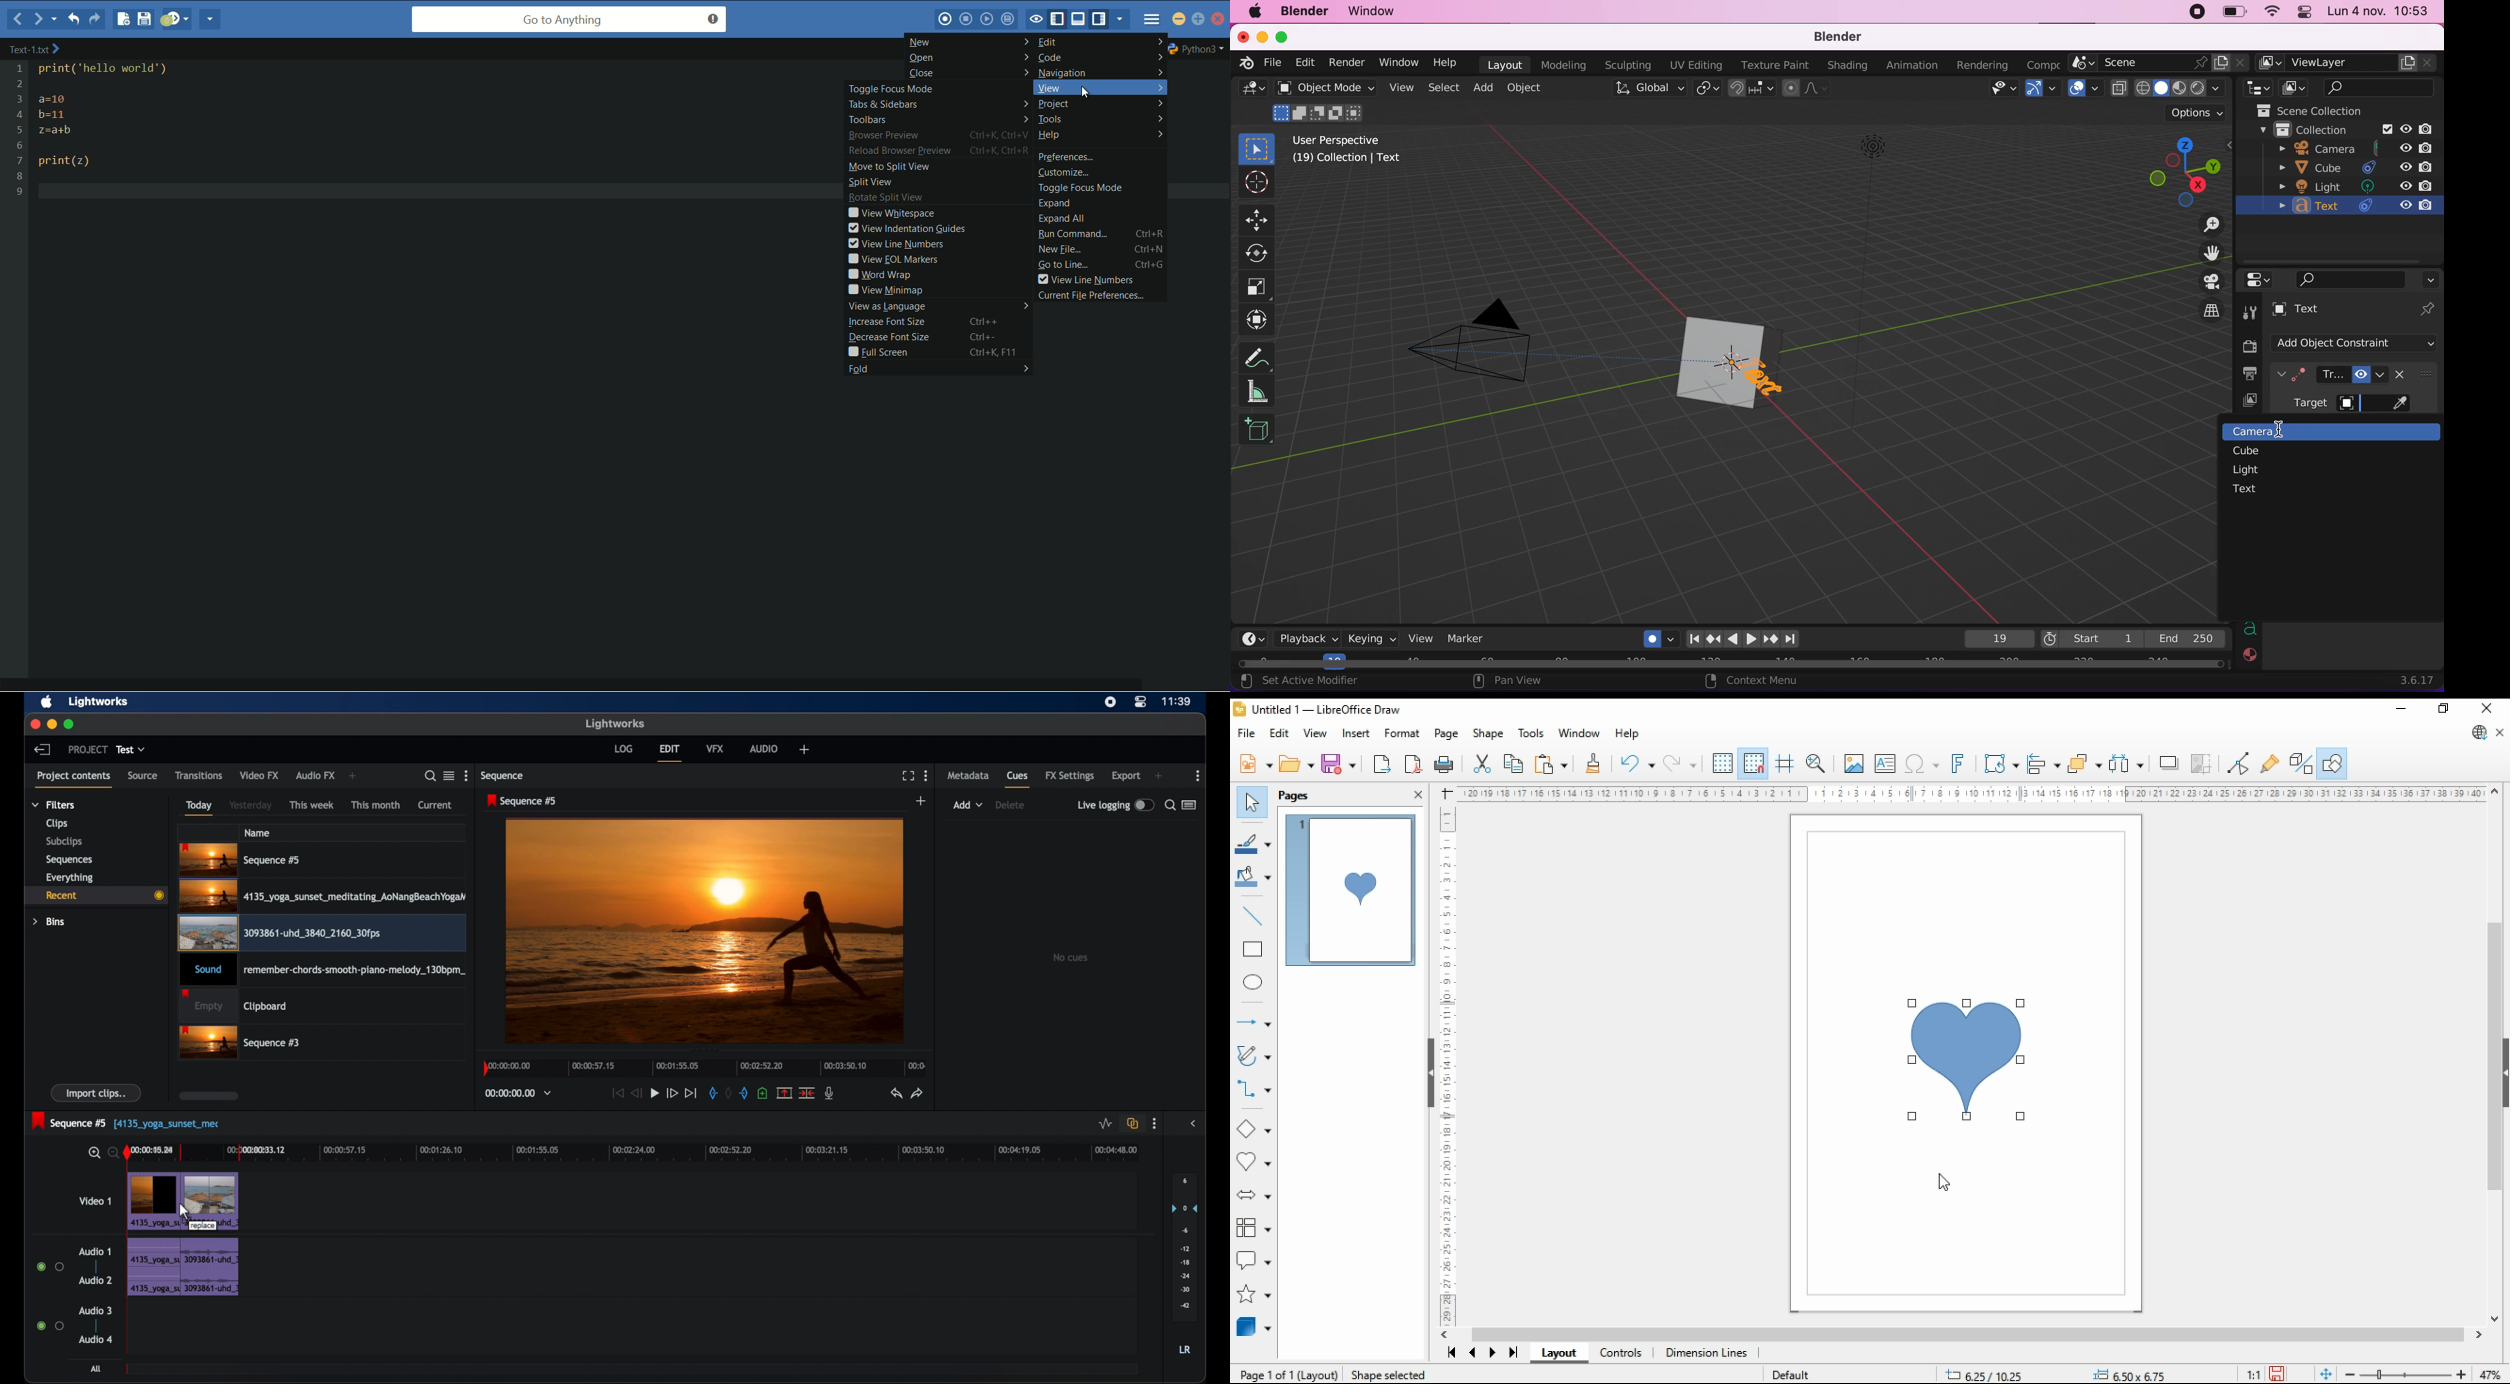  I want to click on help, so click(1628, 734).